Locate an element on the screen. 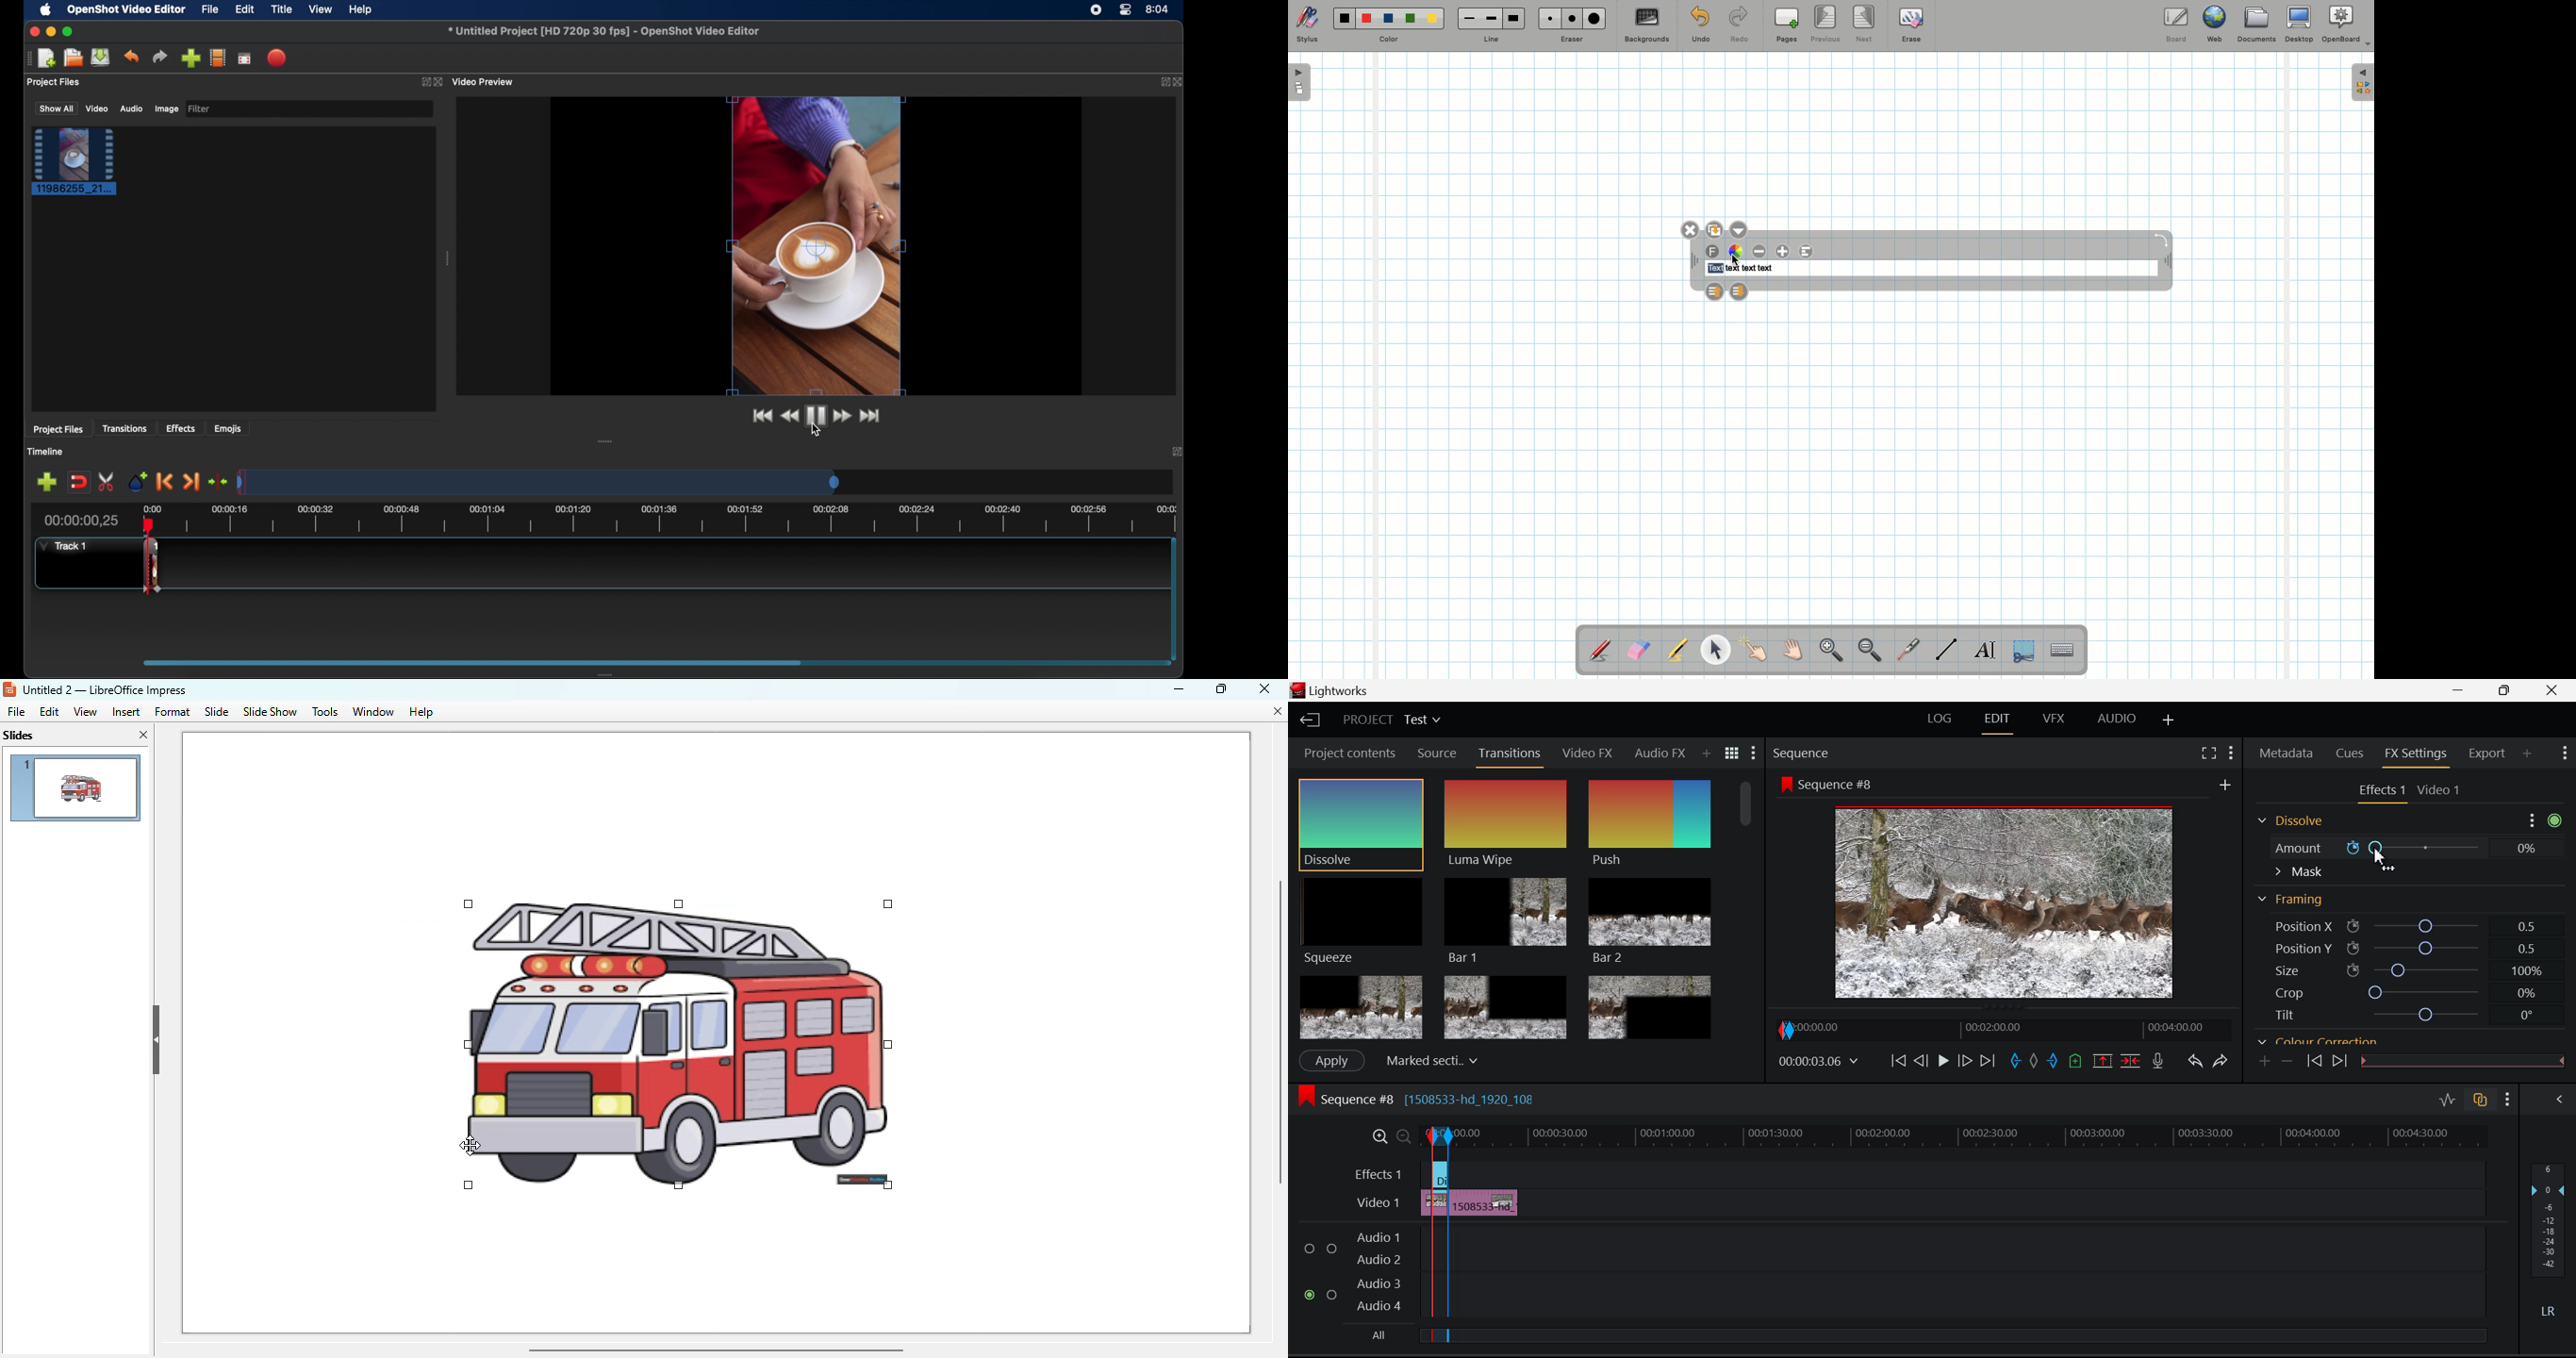 The width and height of the screenshot is (2576, 1372). Bar 1 is located at coordinates (1506, 920).